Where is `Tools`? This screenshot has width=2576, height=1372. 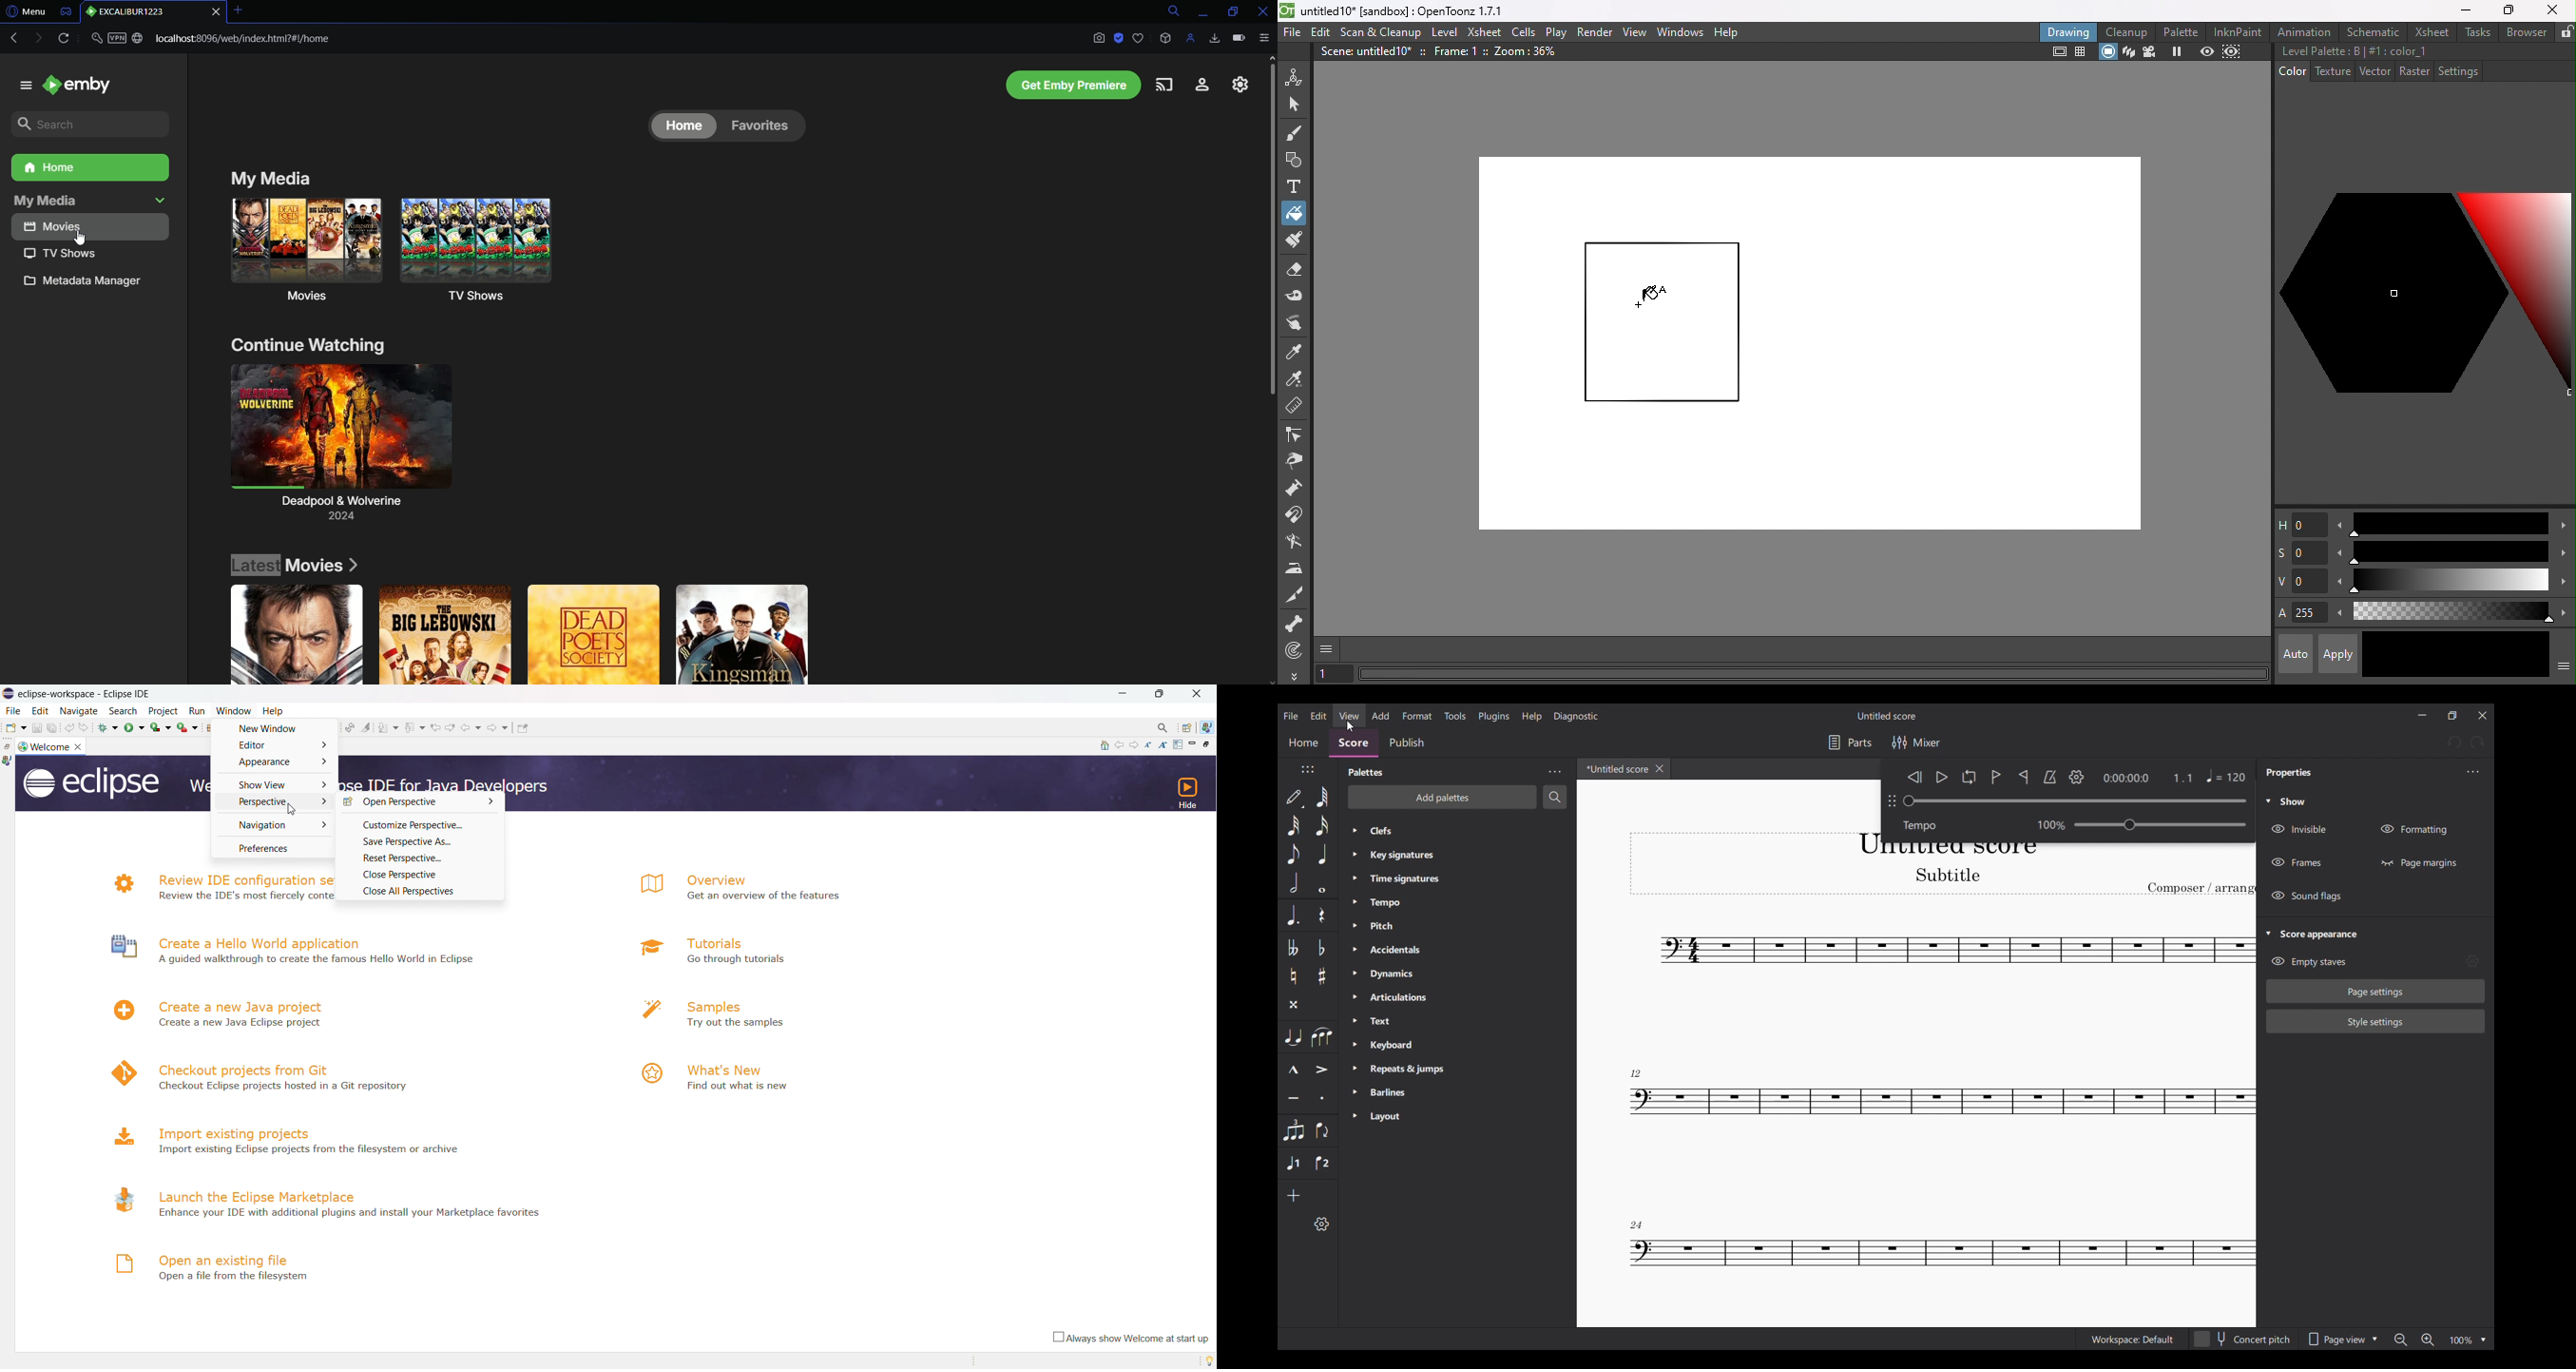 Tools is located at coordinates (1455, 716).